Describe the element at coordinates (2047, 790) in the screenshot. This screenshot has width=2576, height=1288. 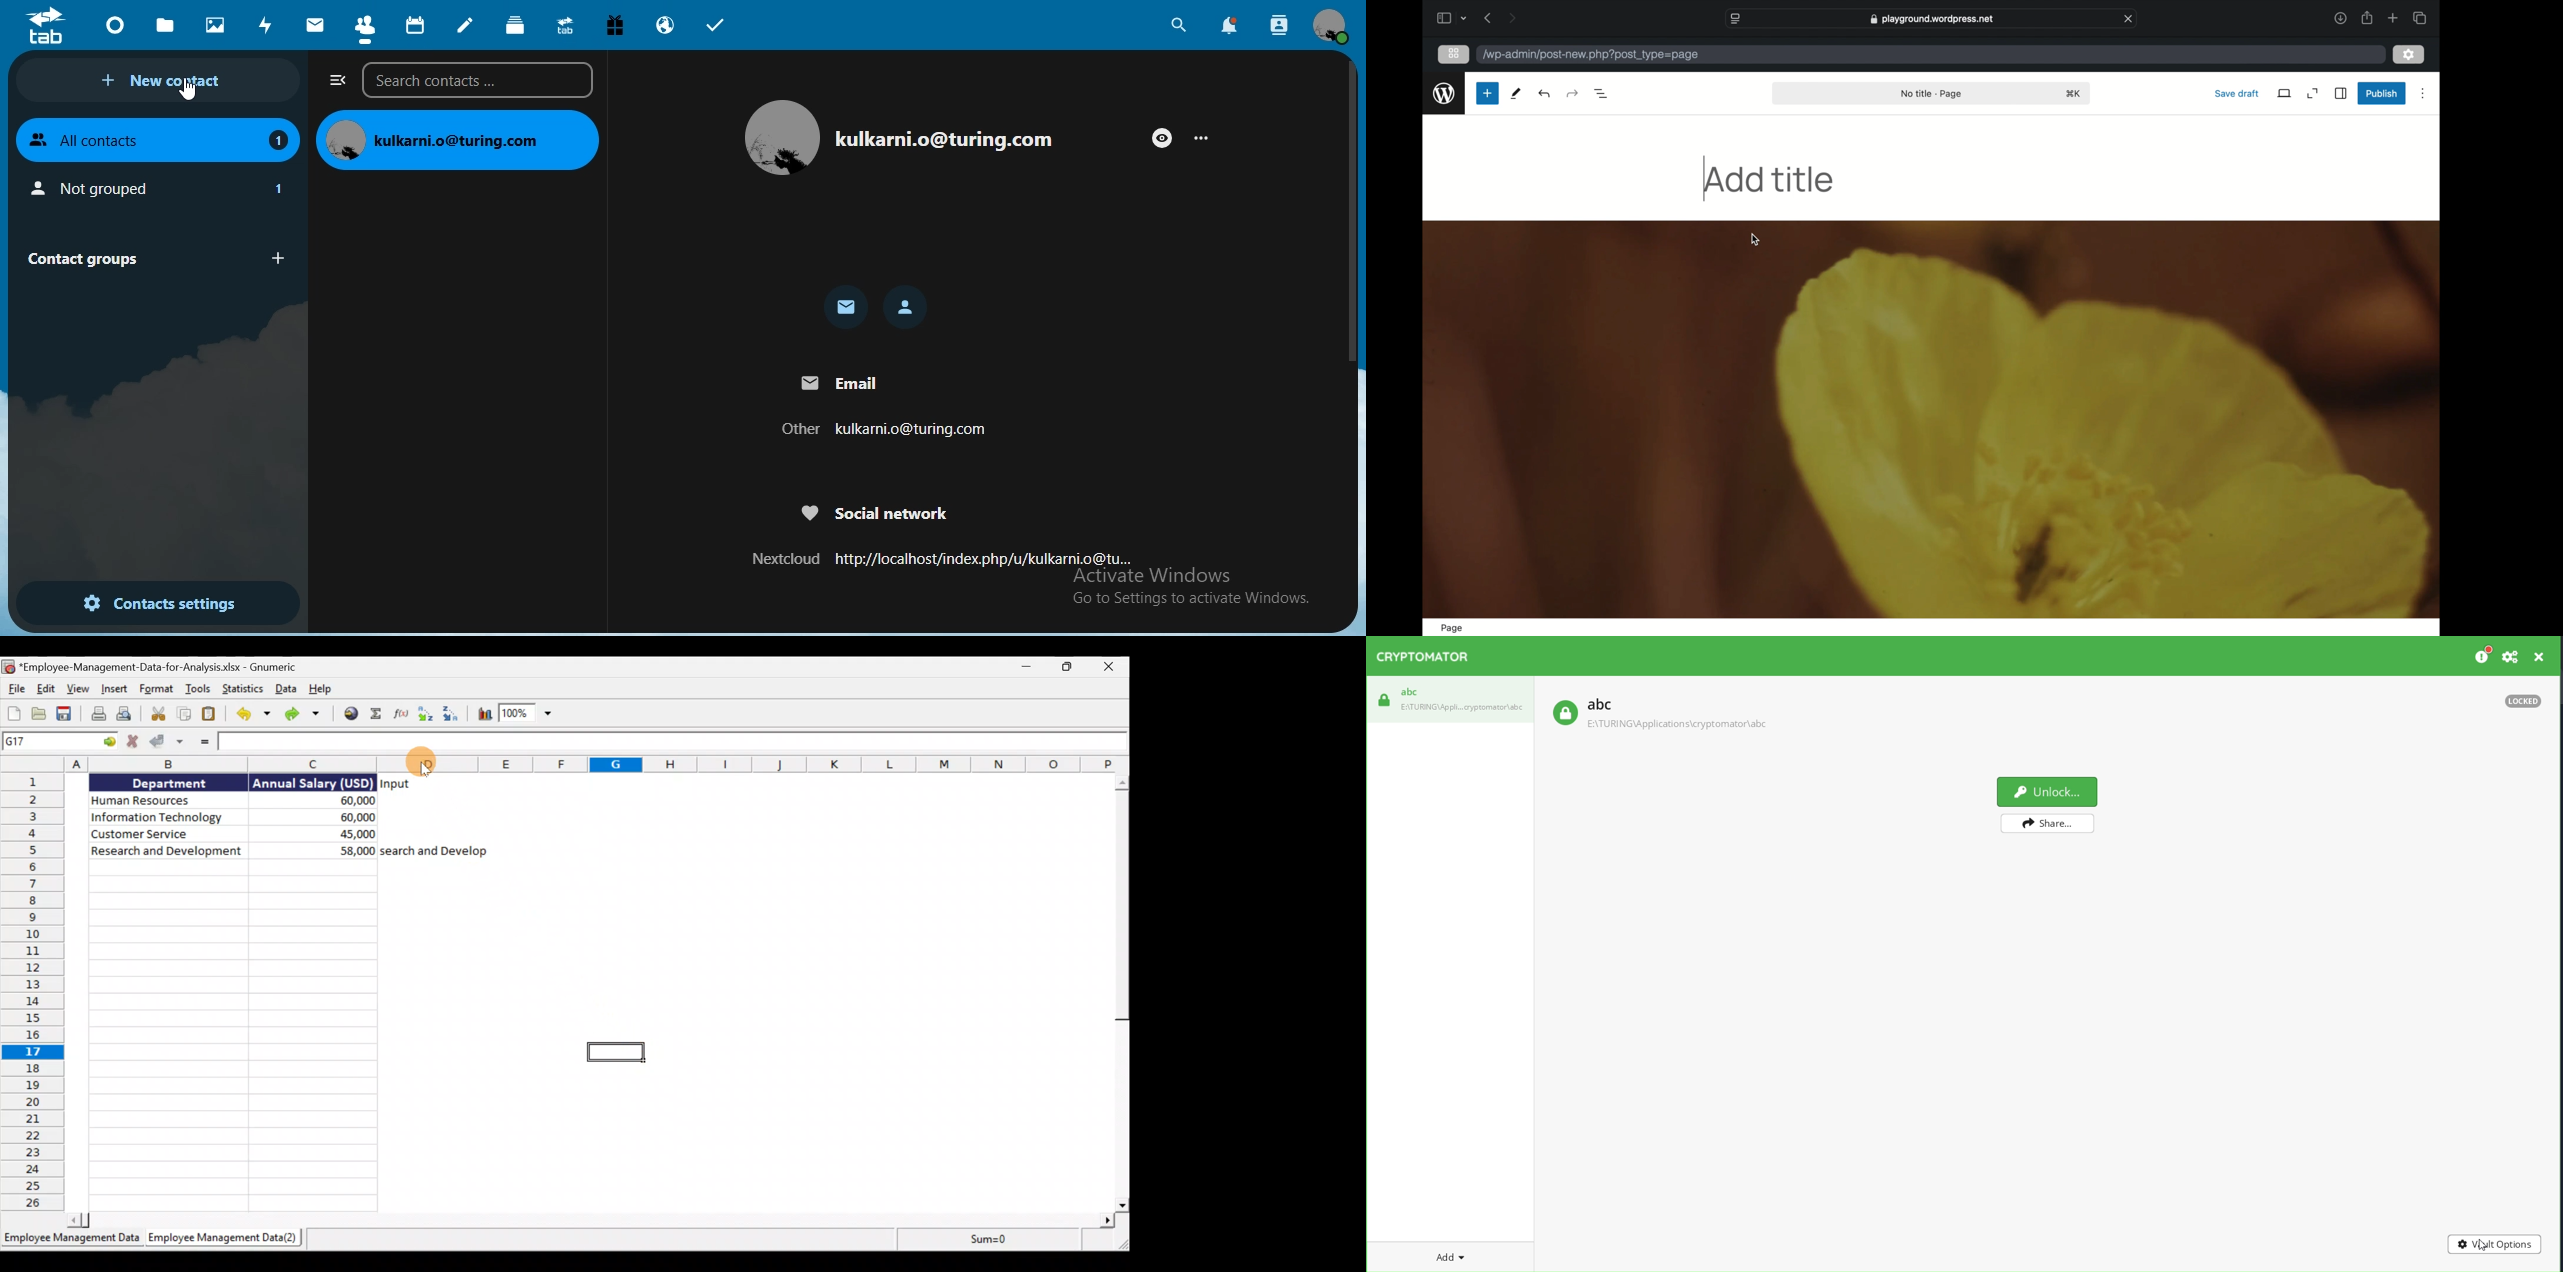
I see `unlock` at that location.